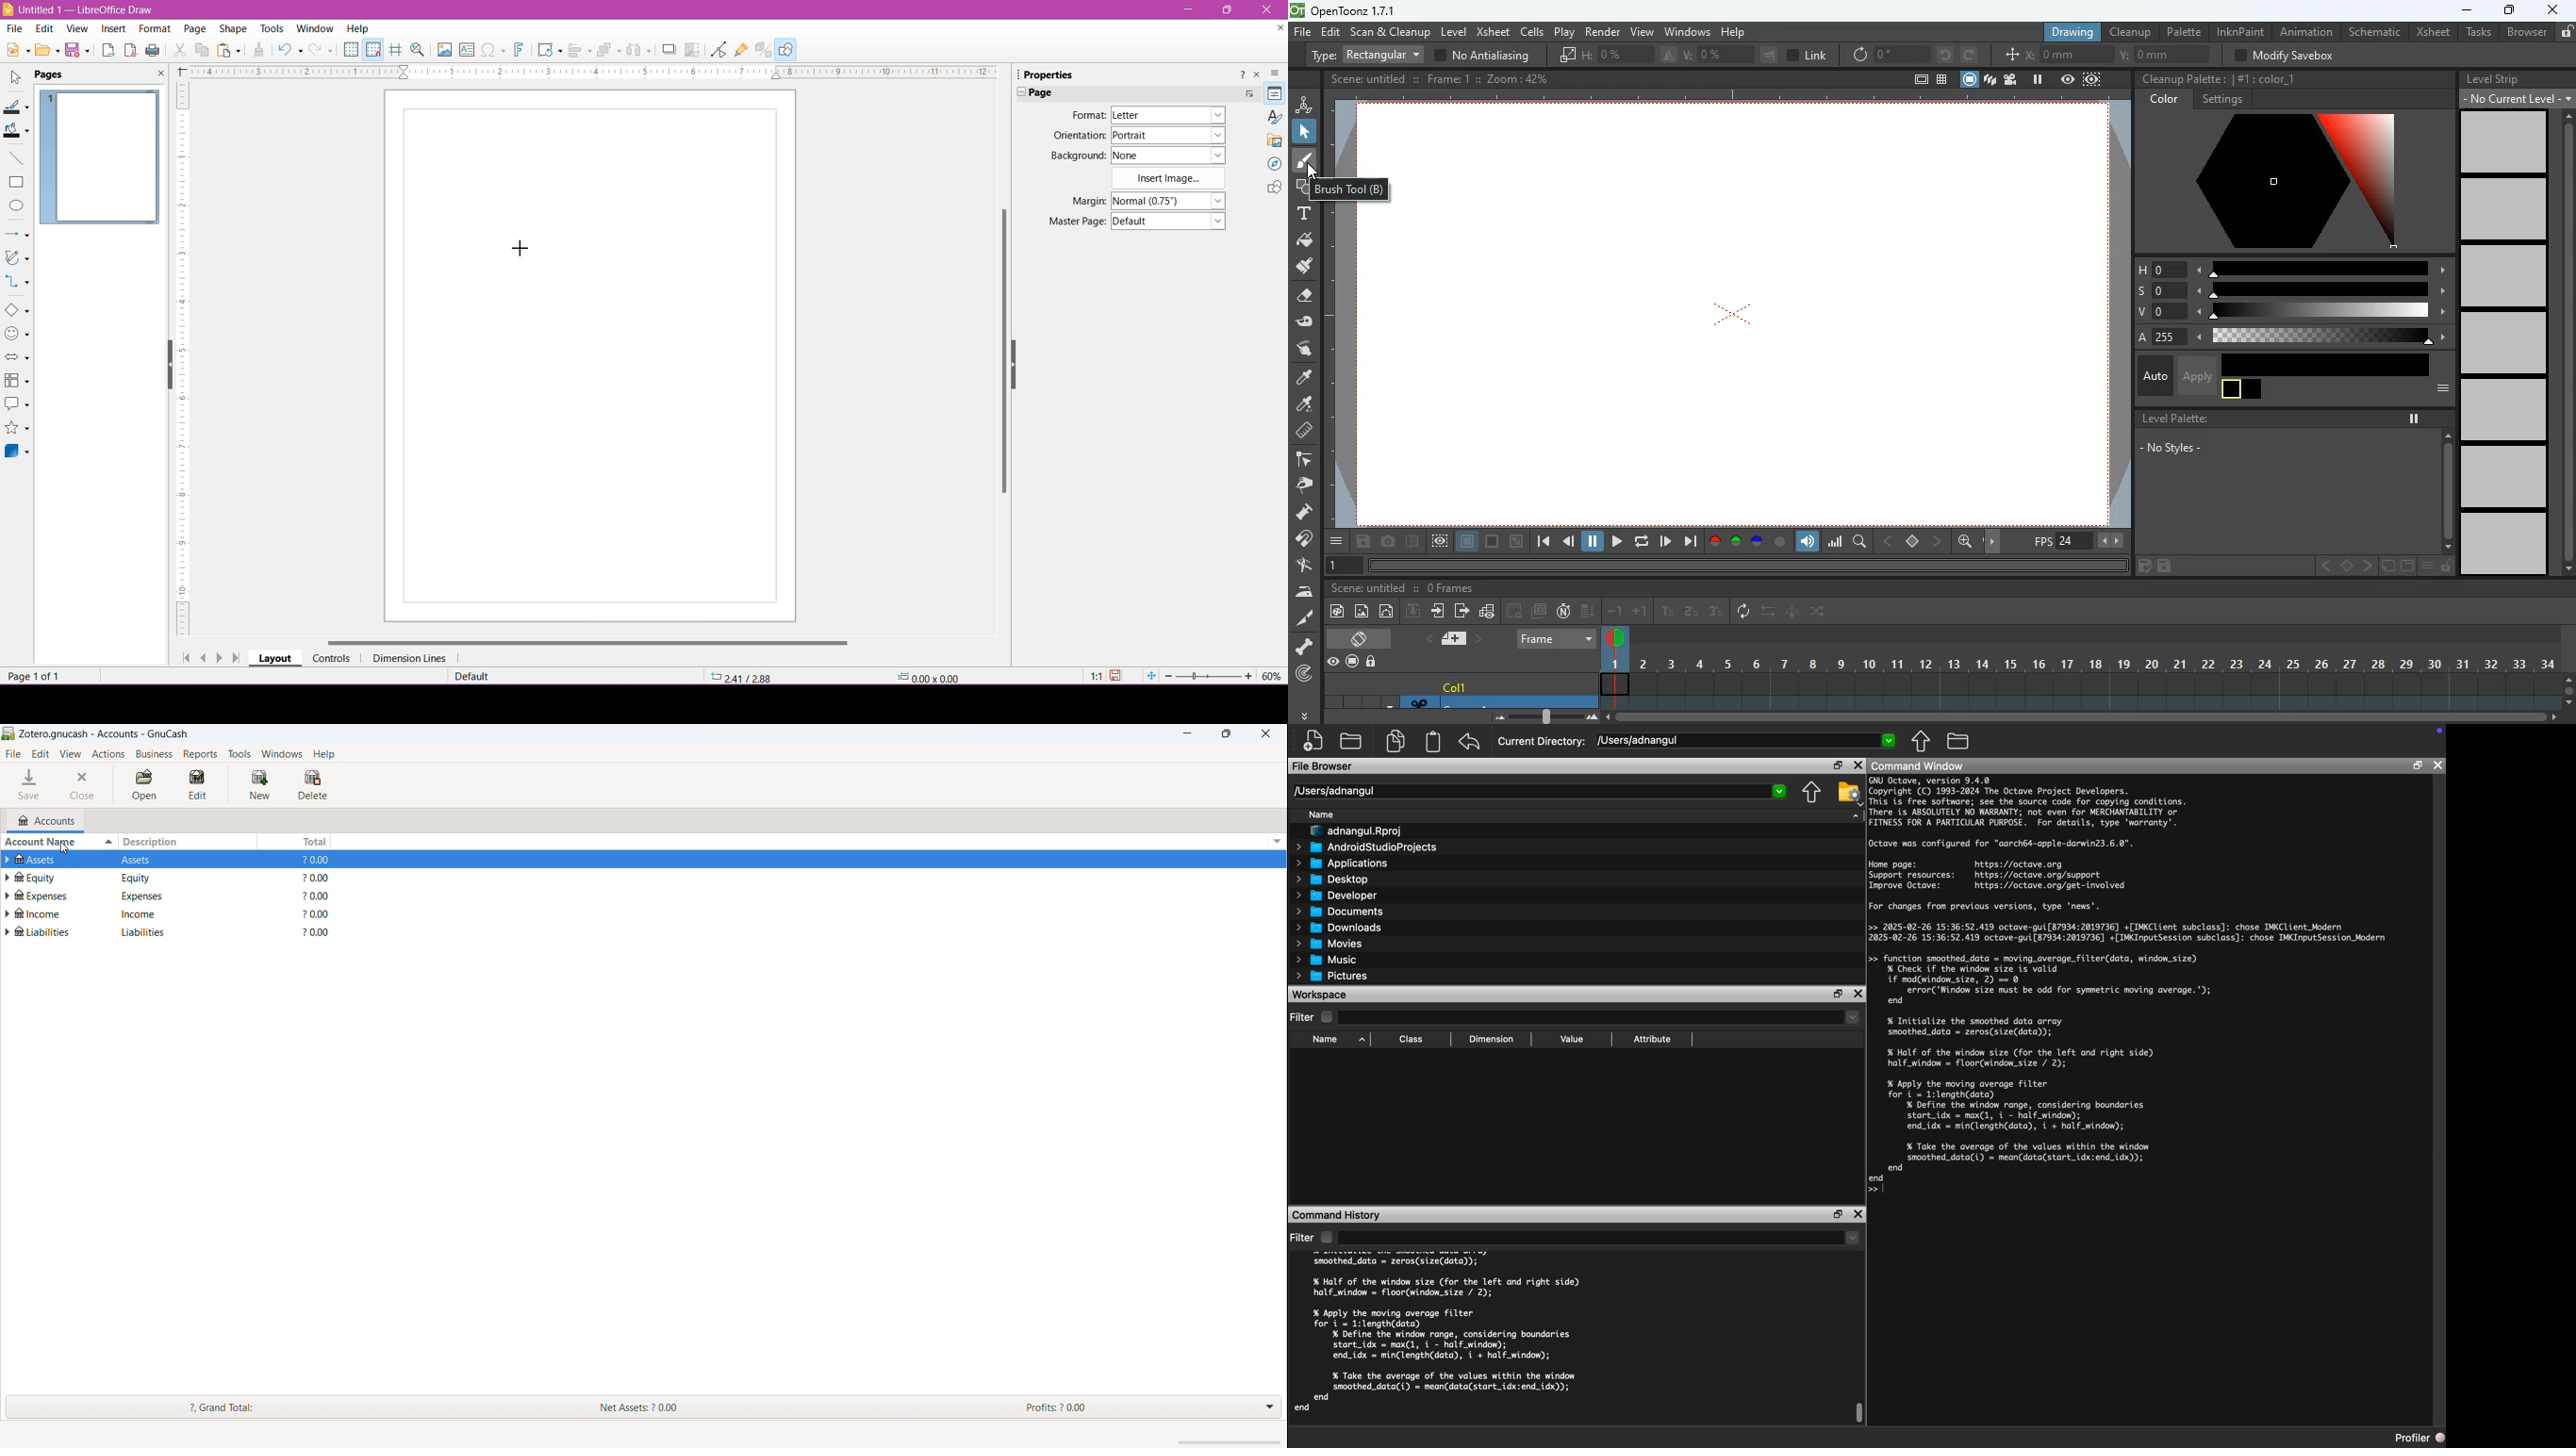 The image size is (2576, 1456). Describe the element at coordinates (1338, 541) in the screenshot. I see `menu` at that location.